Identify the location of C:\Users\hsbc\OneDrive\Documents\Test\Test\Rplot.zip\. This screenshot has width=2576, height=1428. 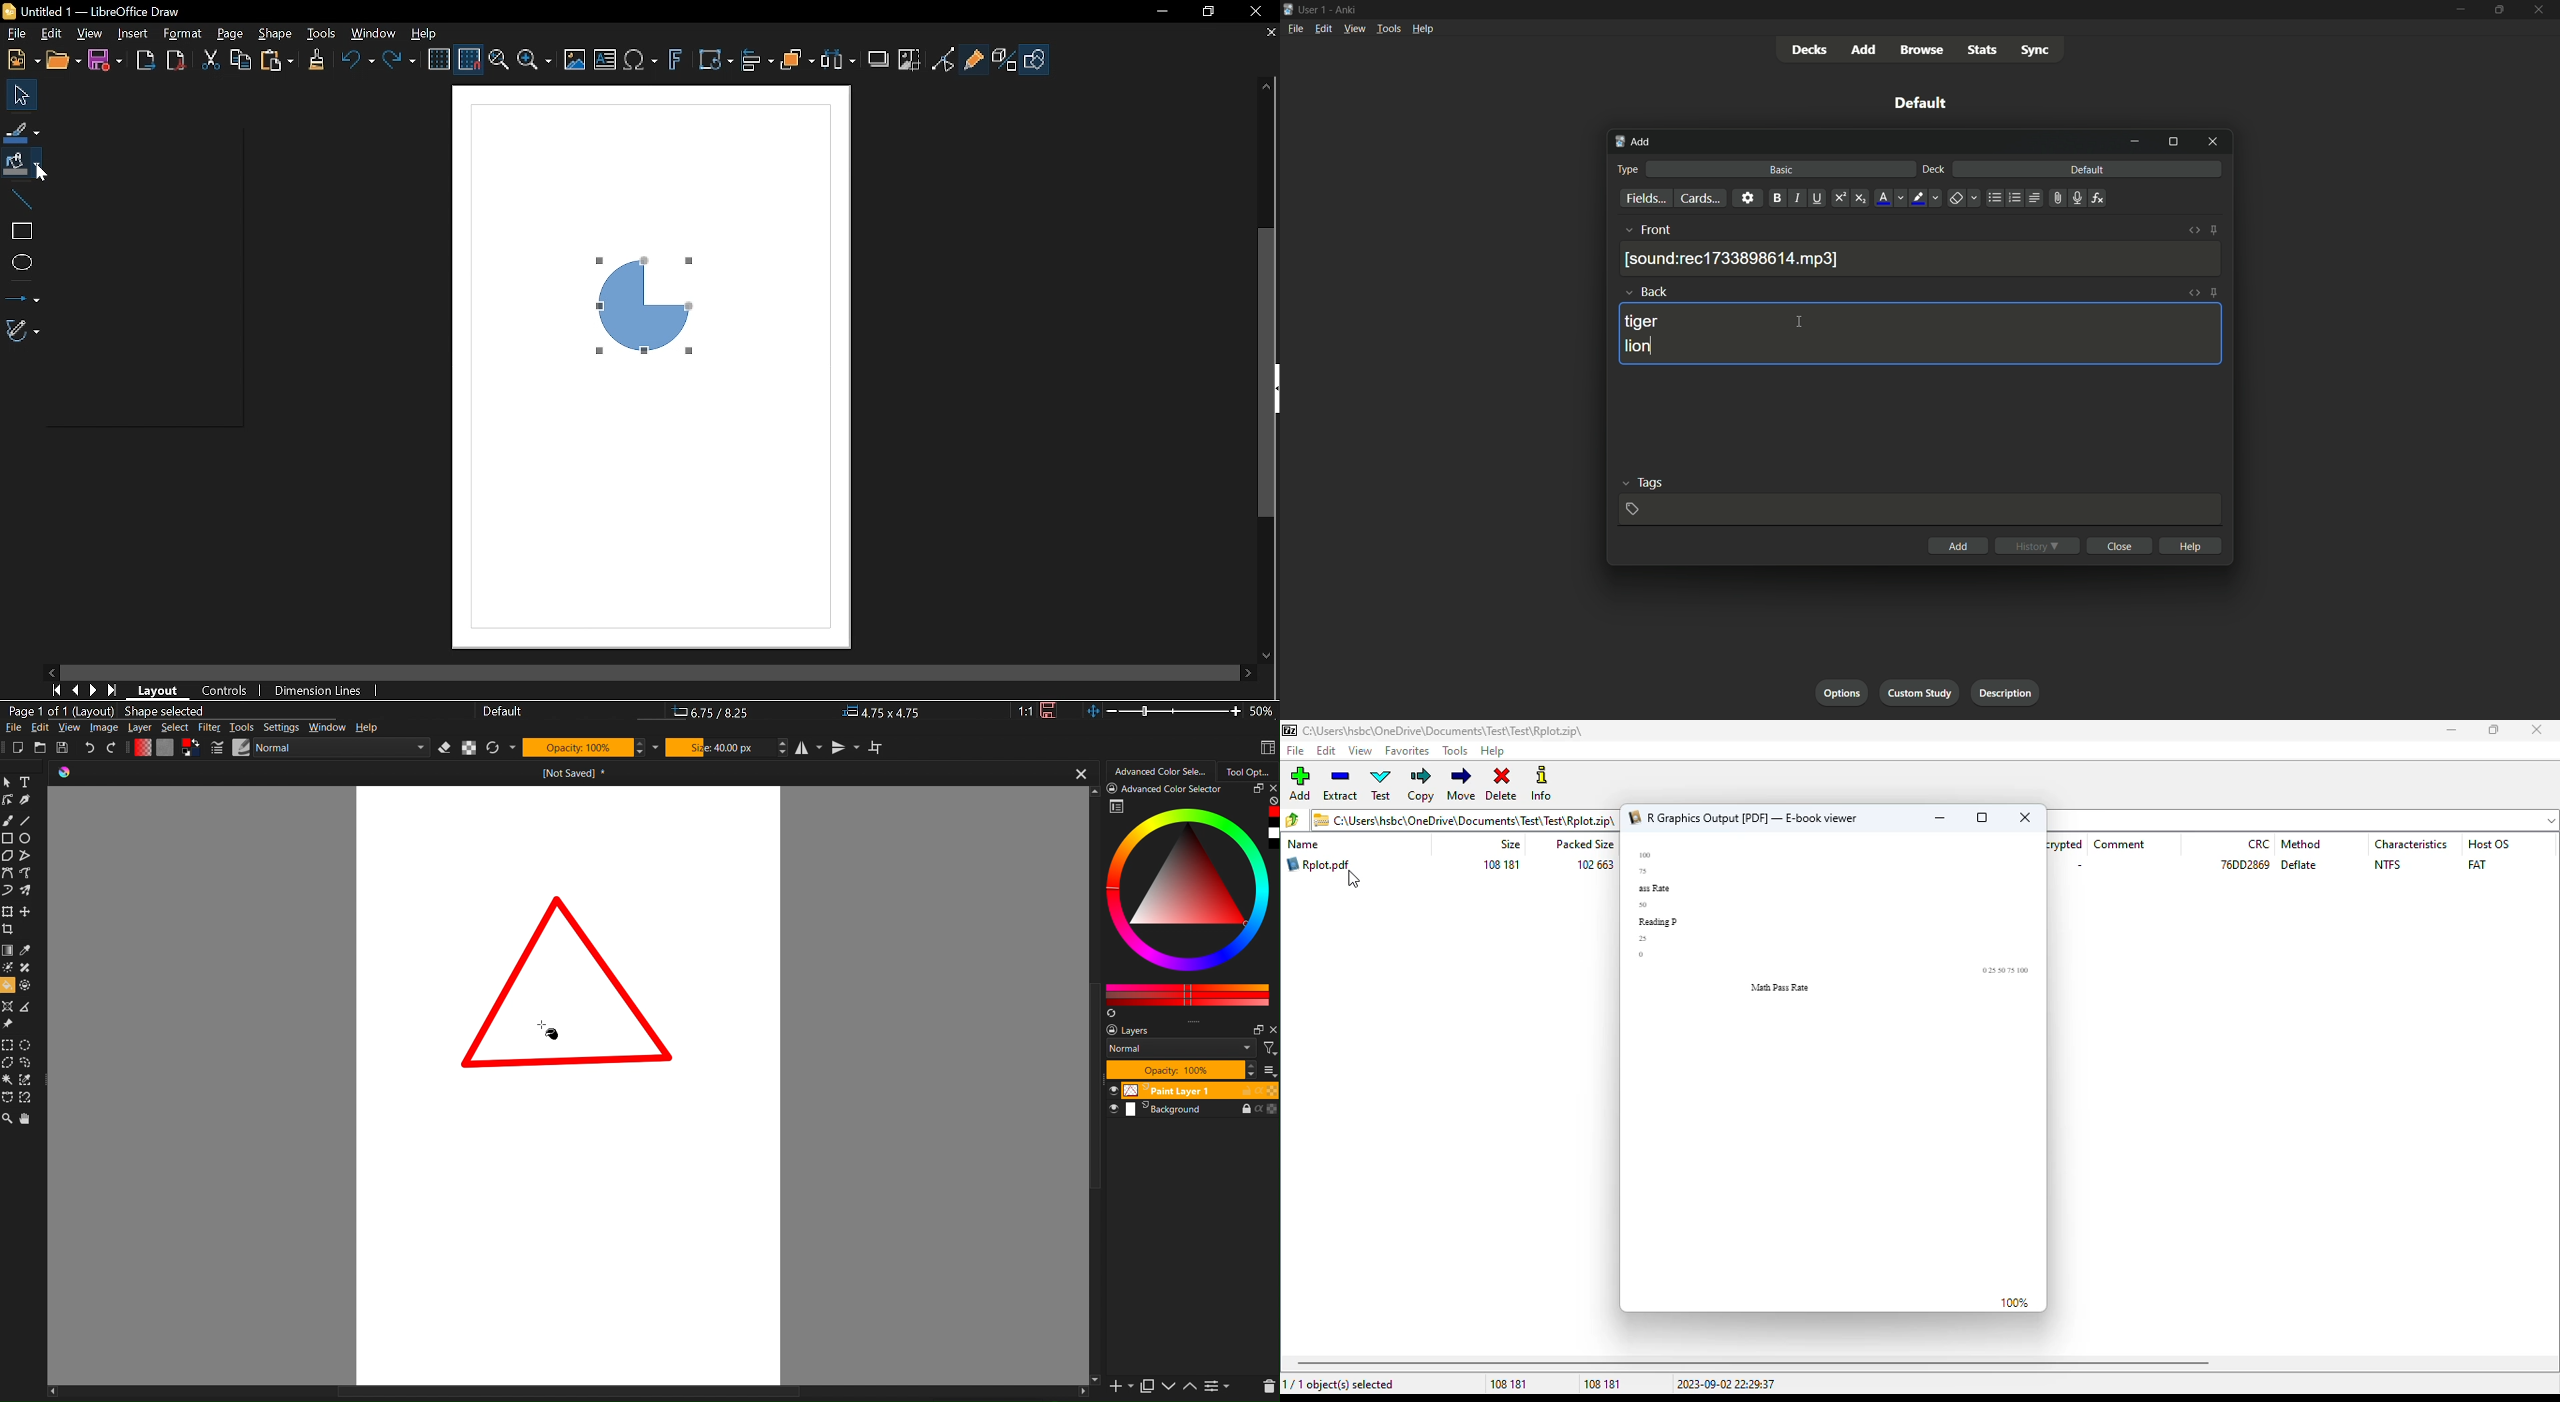
(1437, 730).